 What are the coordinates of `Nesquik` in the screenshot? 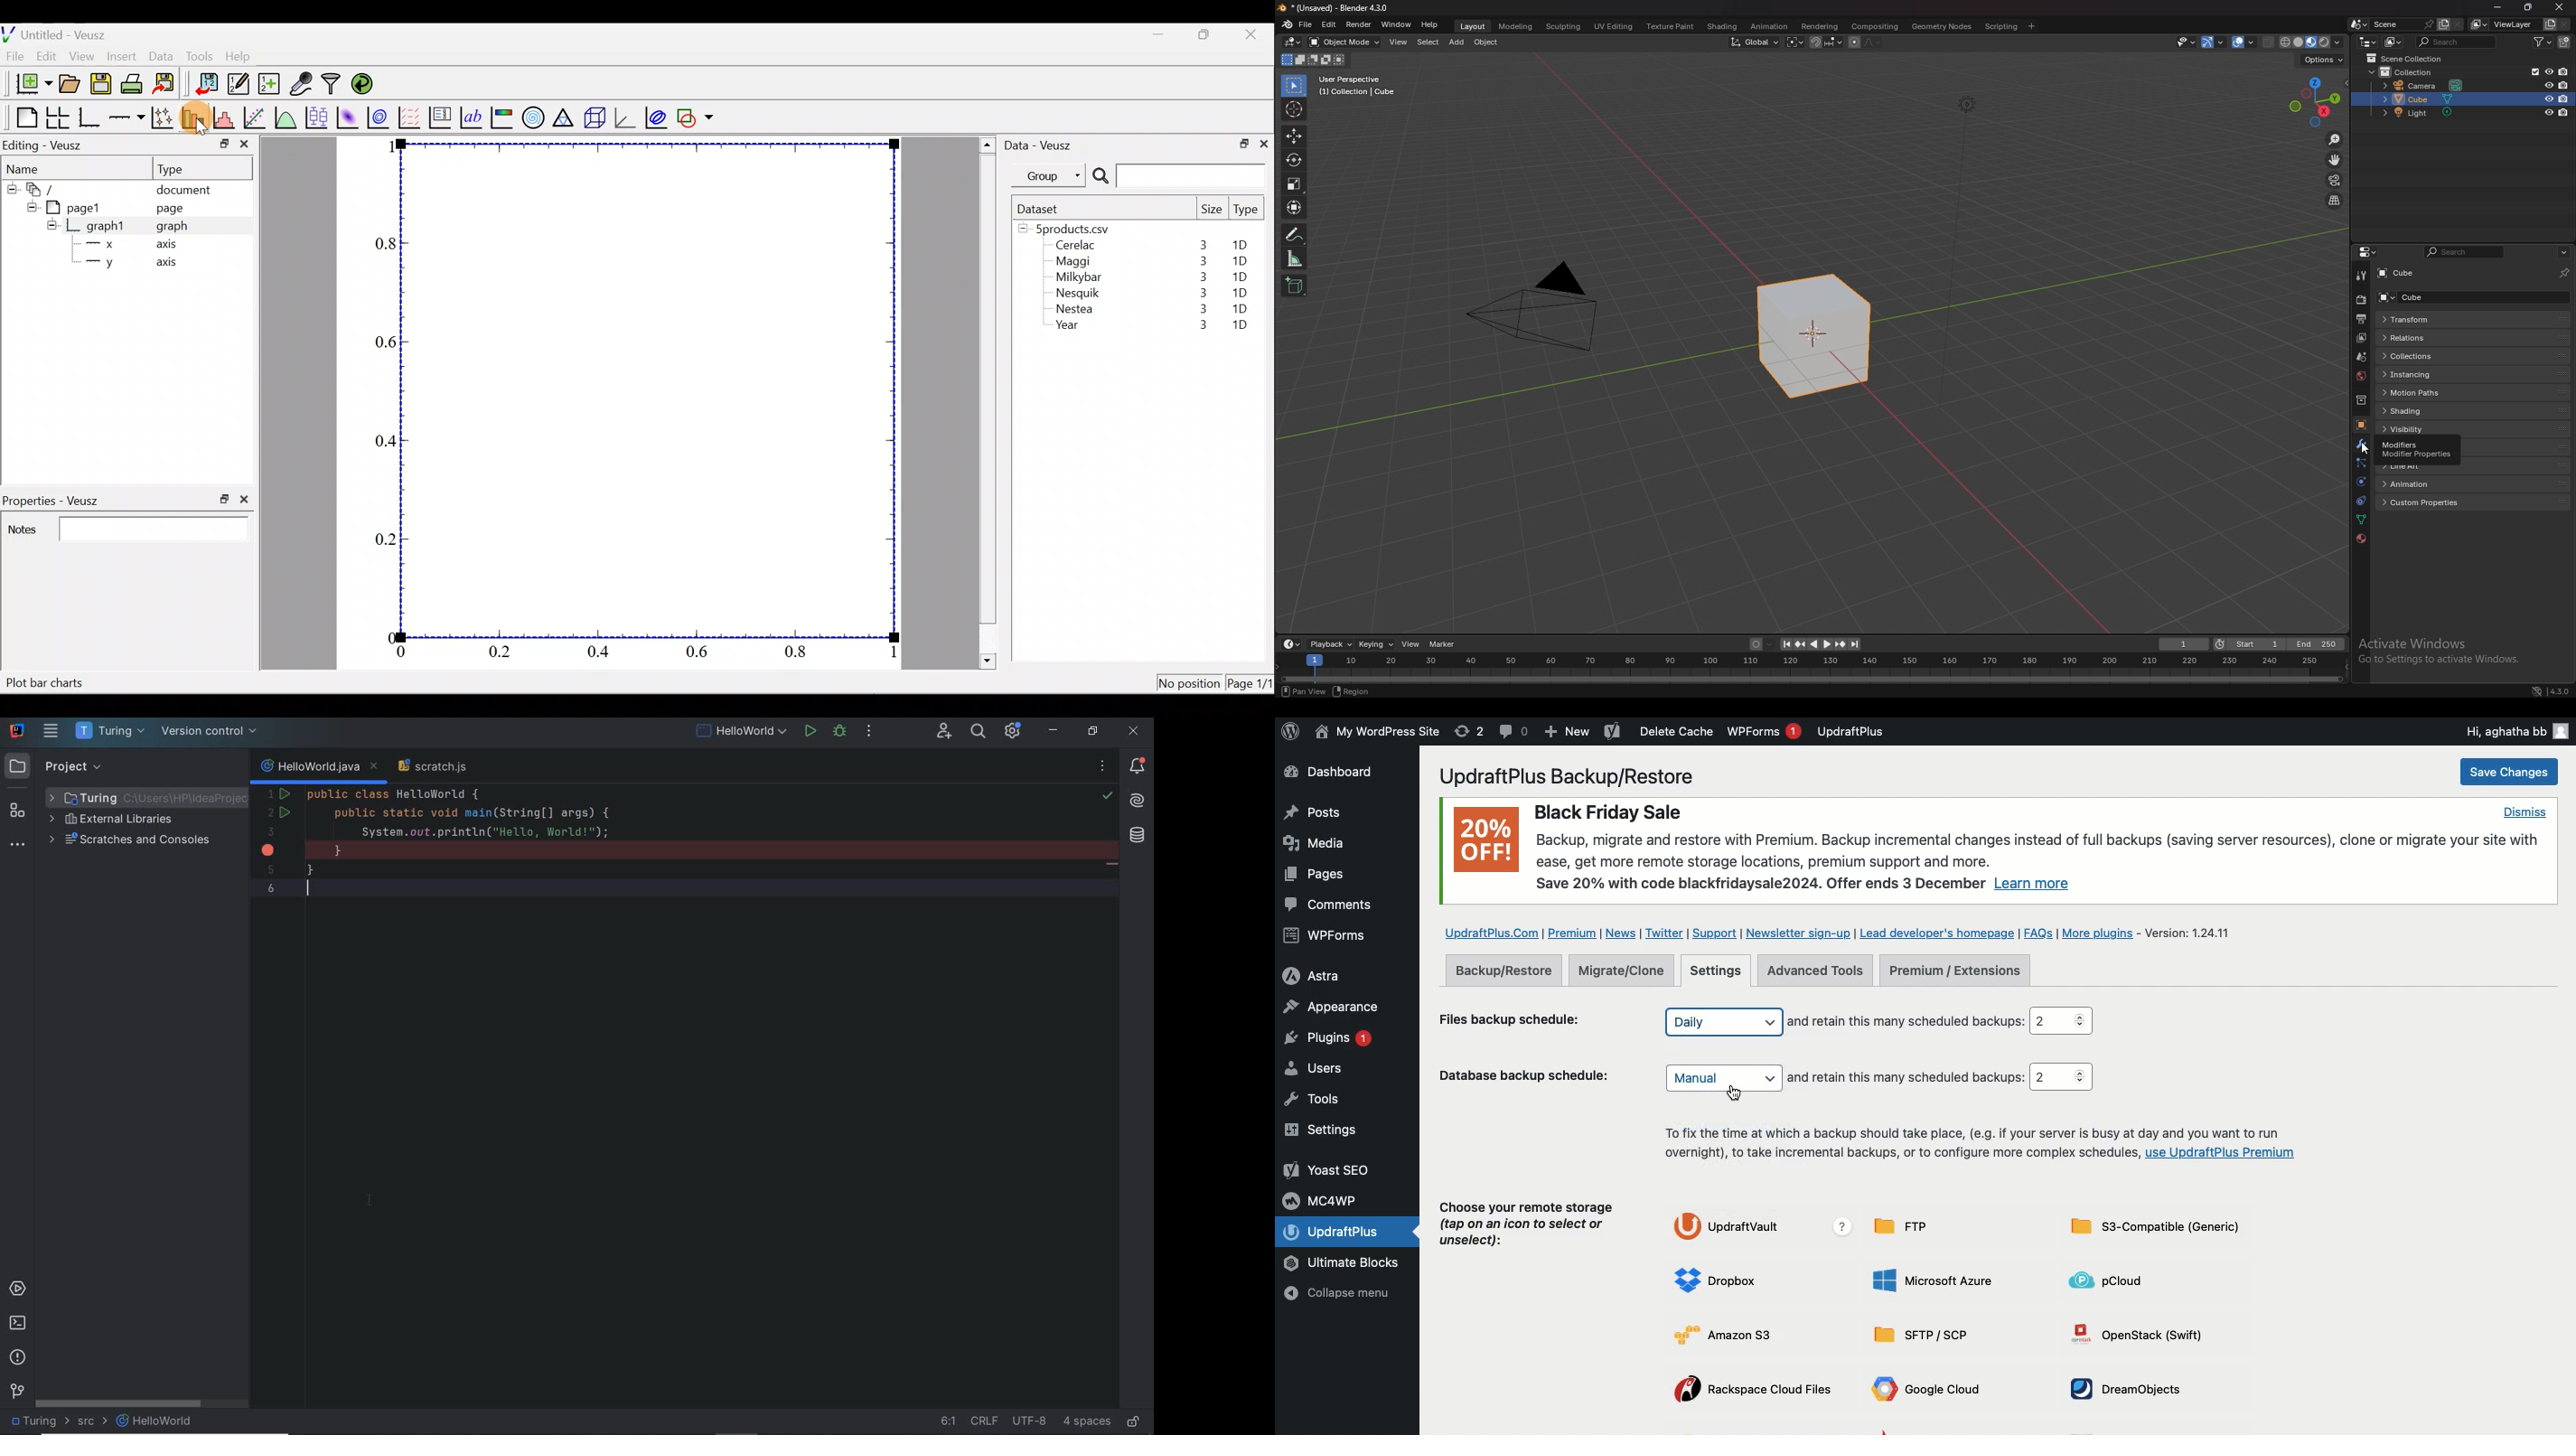 It's located at (1076, 293).